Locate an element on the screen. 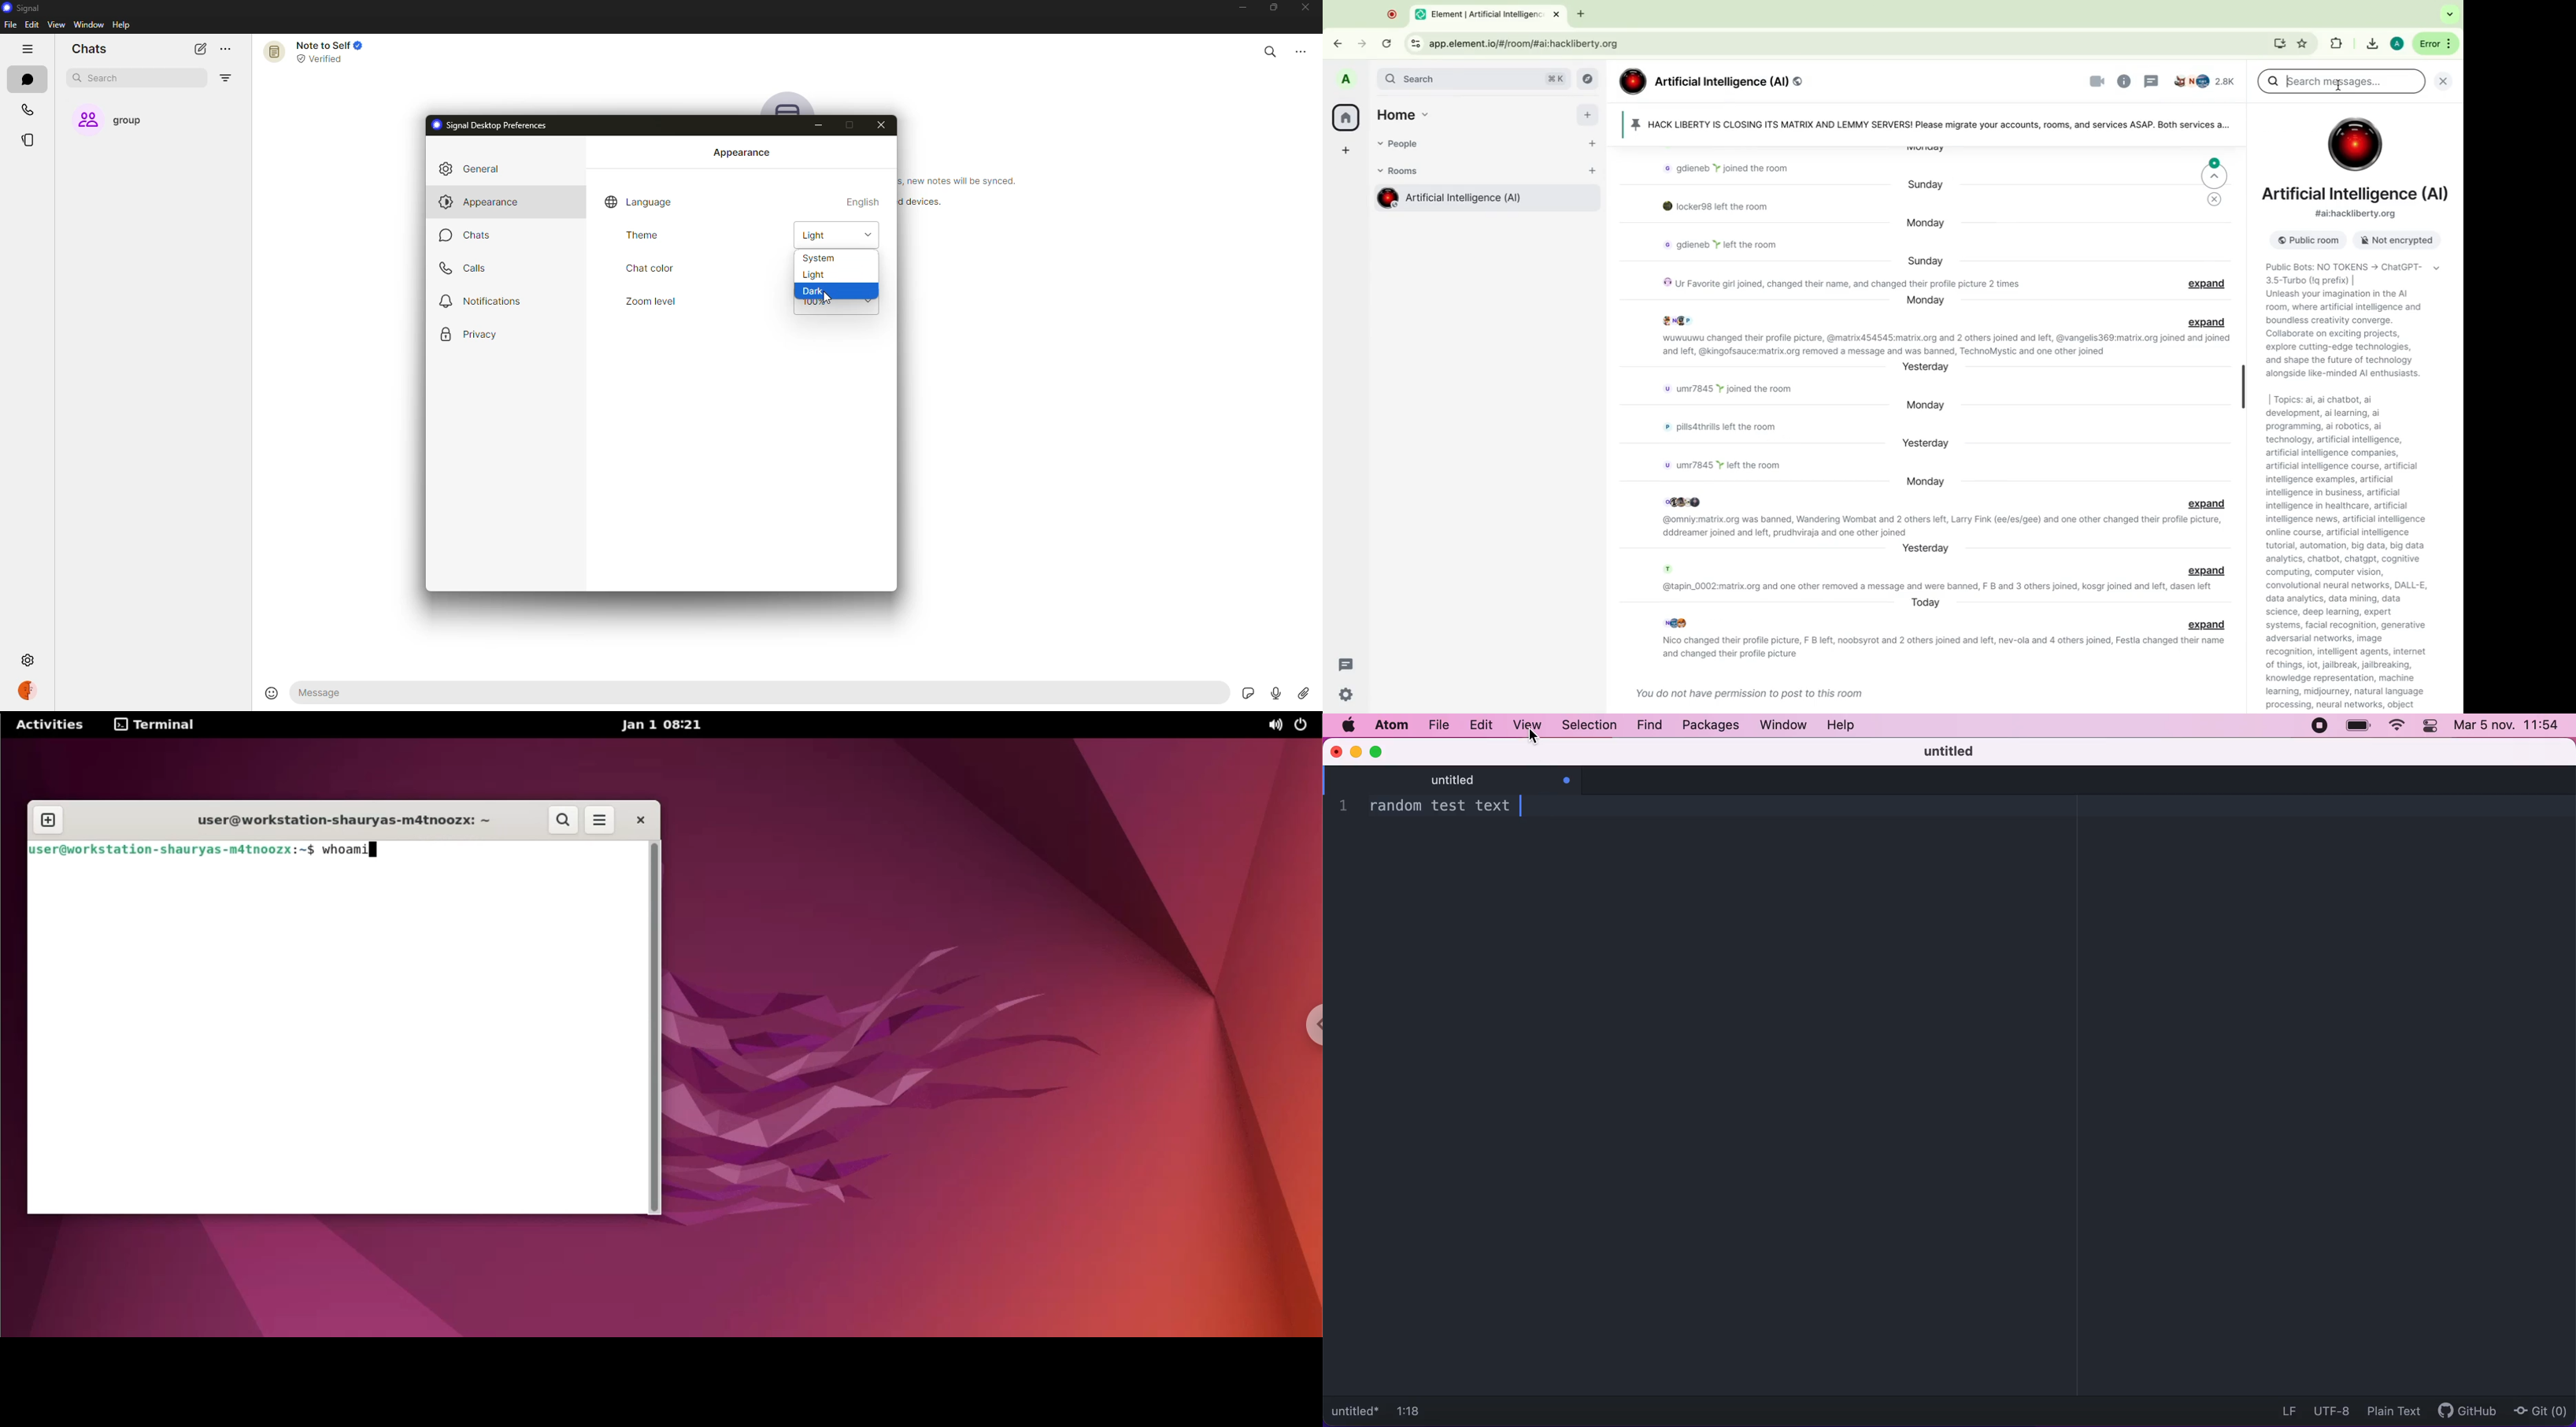 Image resolution: width=2576 pixels, height=1428 pixels. people is located at coordinates (1403, 145).